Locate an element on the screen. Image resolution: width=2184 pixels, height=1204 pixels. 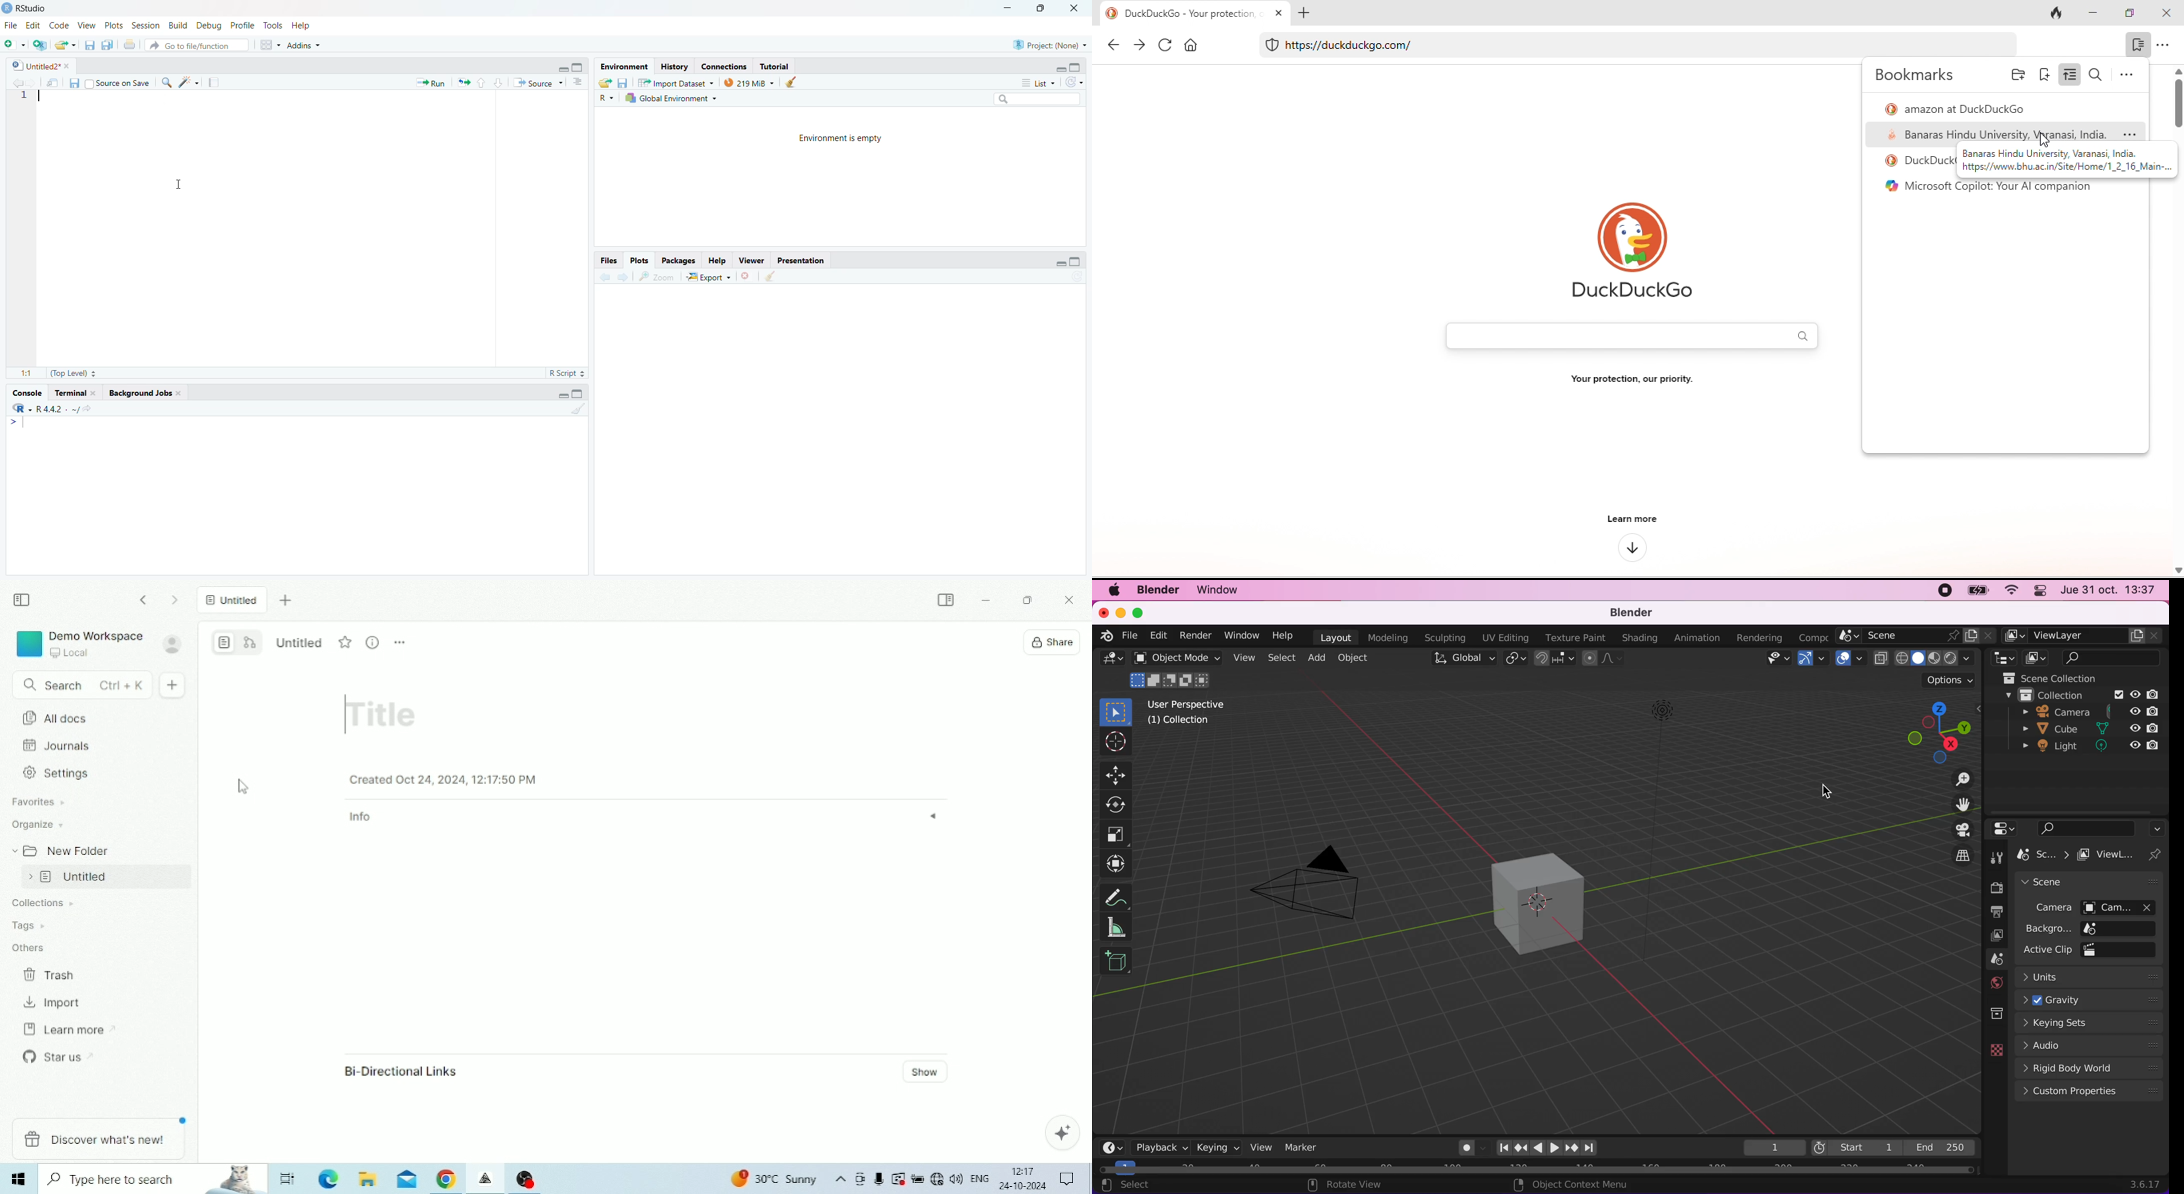
Star us is located at coordinates (61, 1055).